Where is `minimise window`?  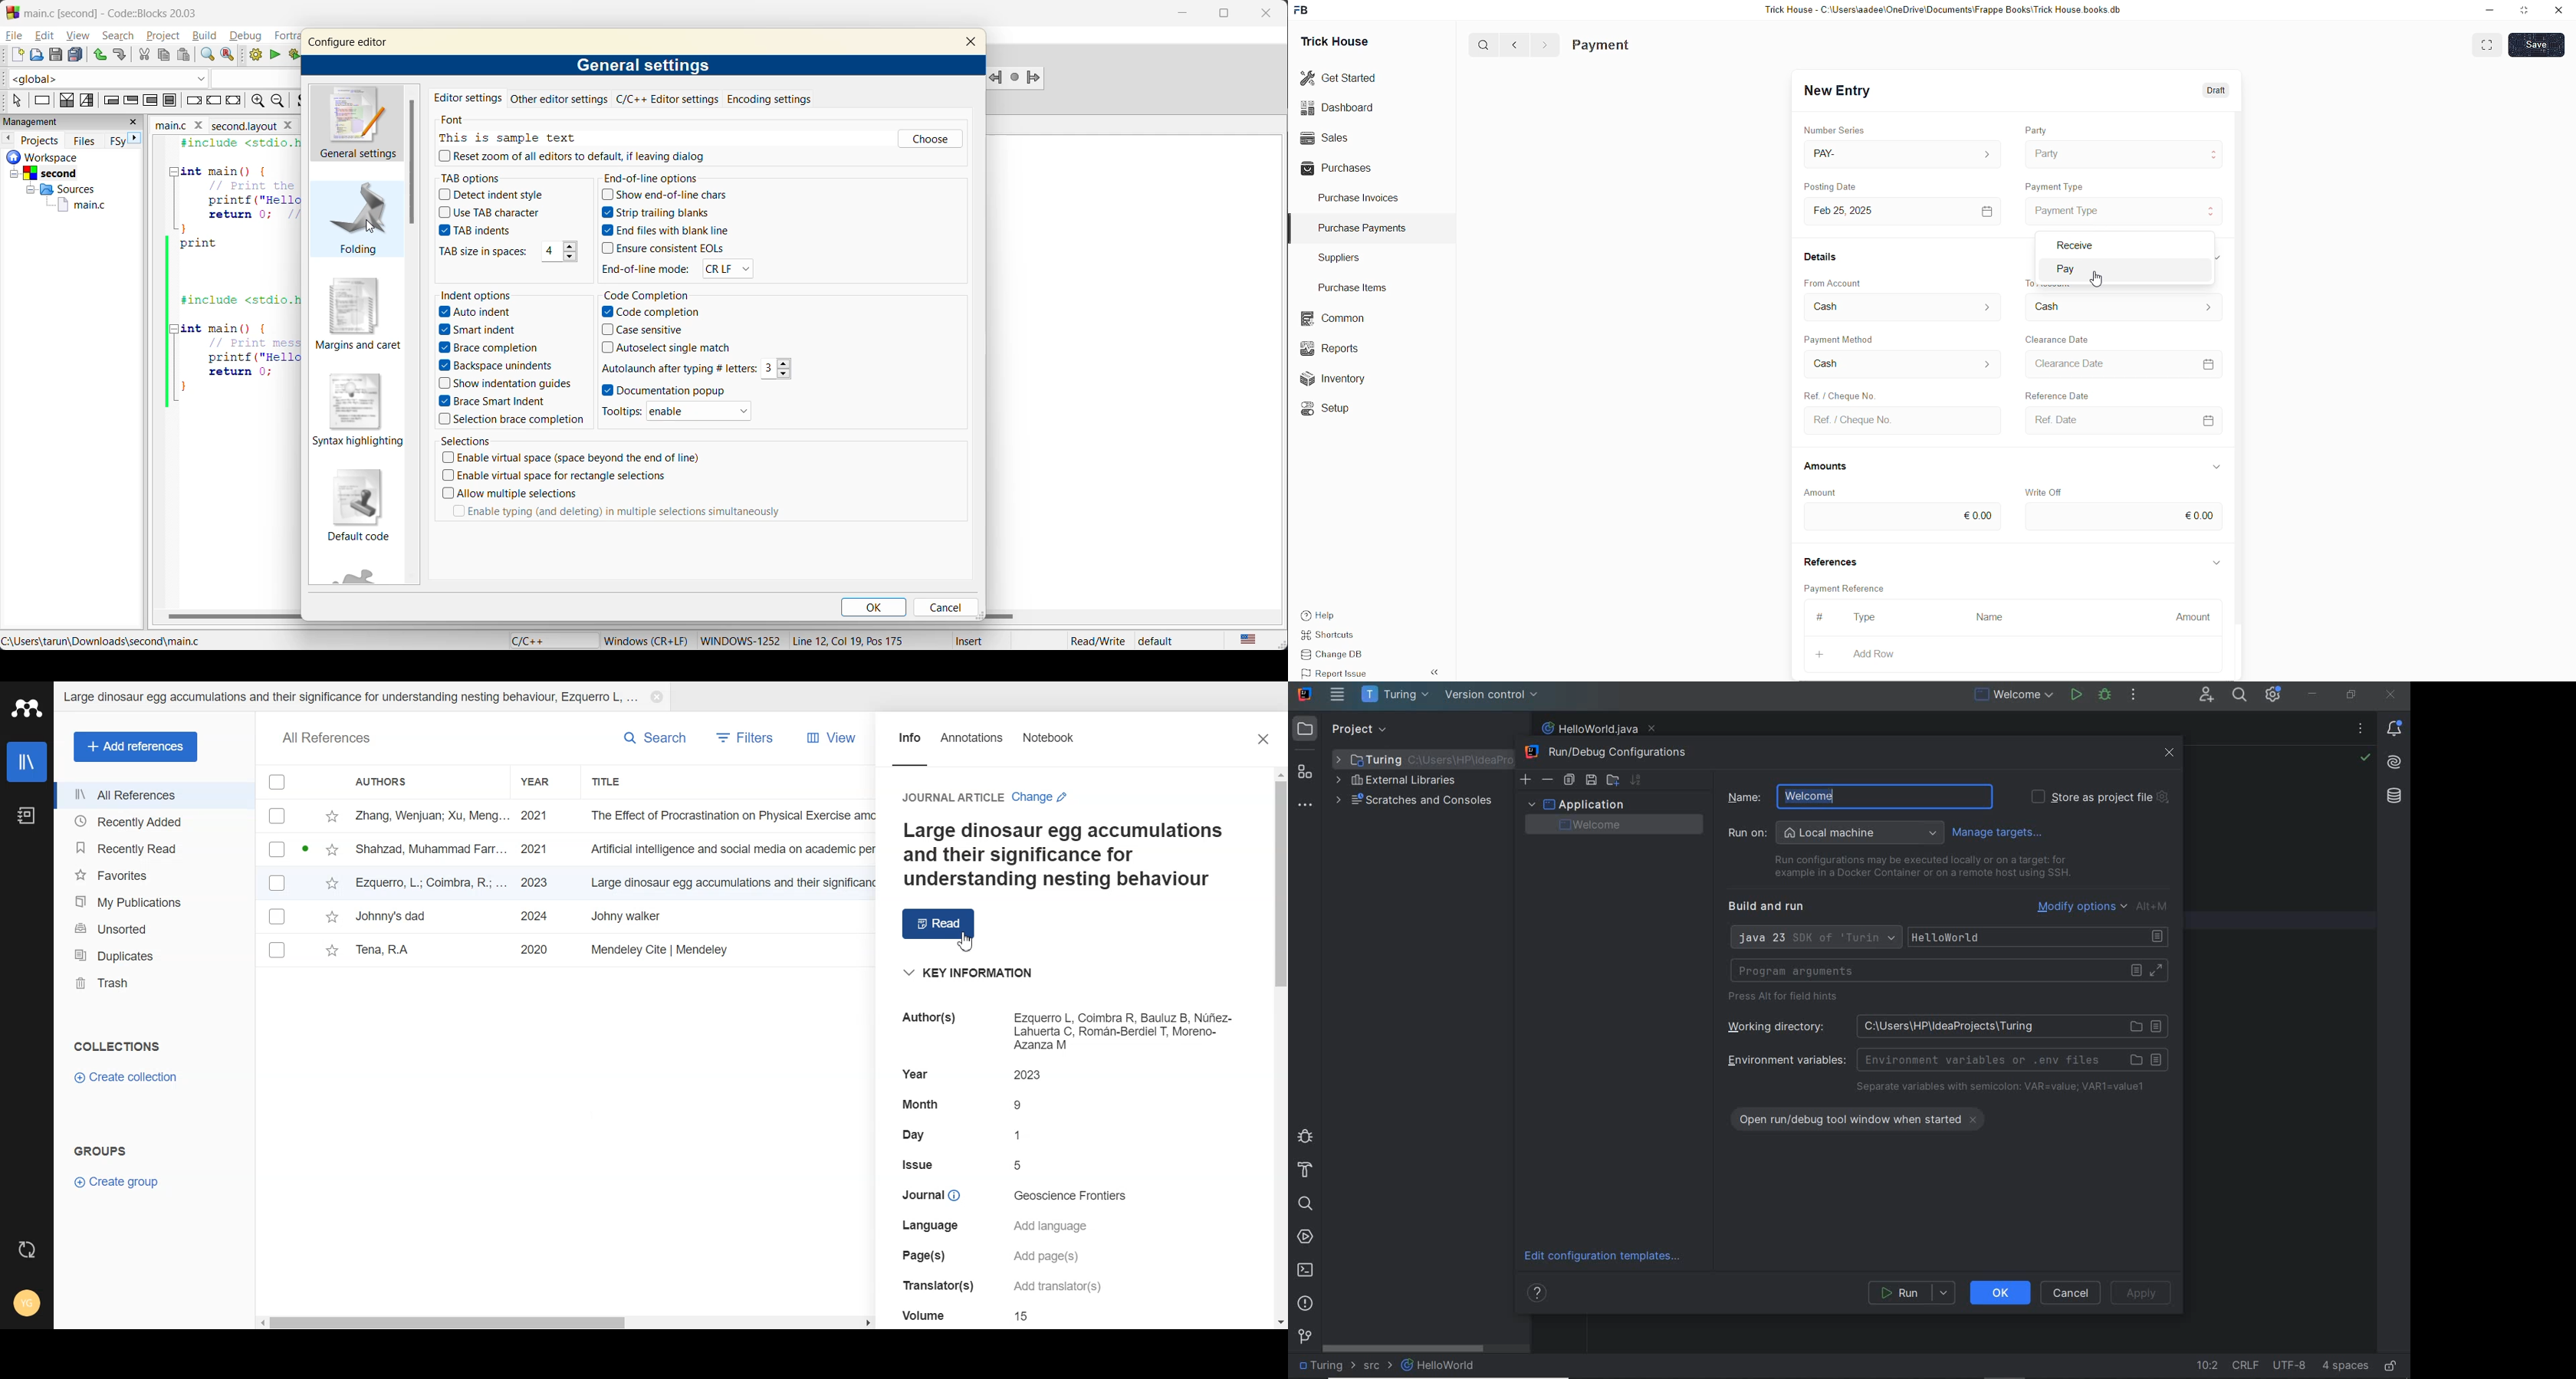
minimise window is located at coordinates (2523, 11).